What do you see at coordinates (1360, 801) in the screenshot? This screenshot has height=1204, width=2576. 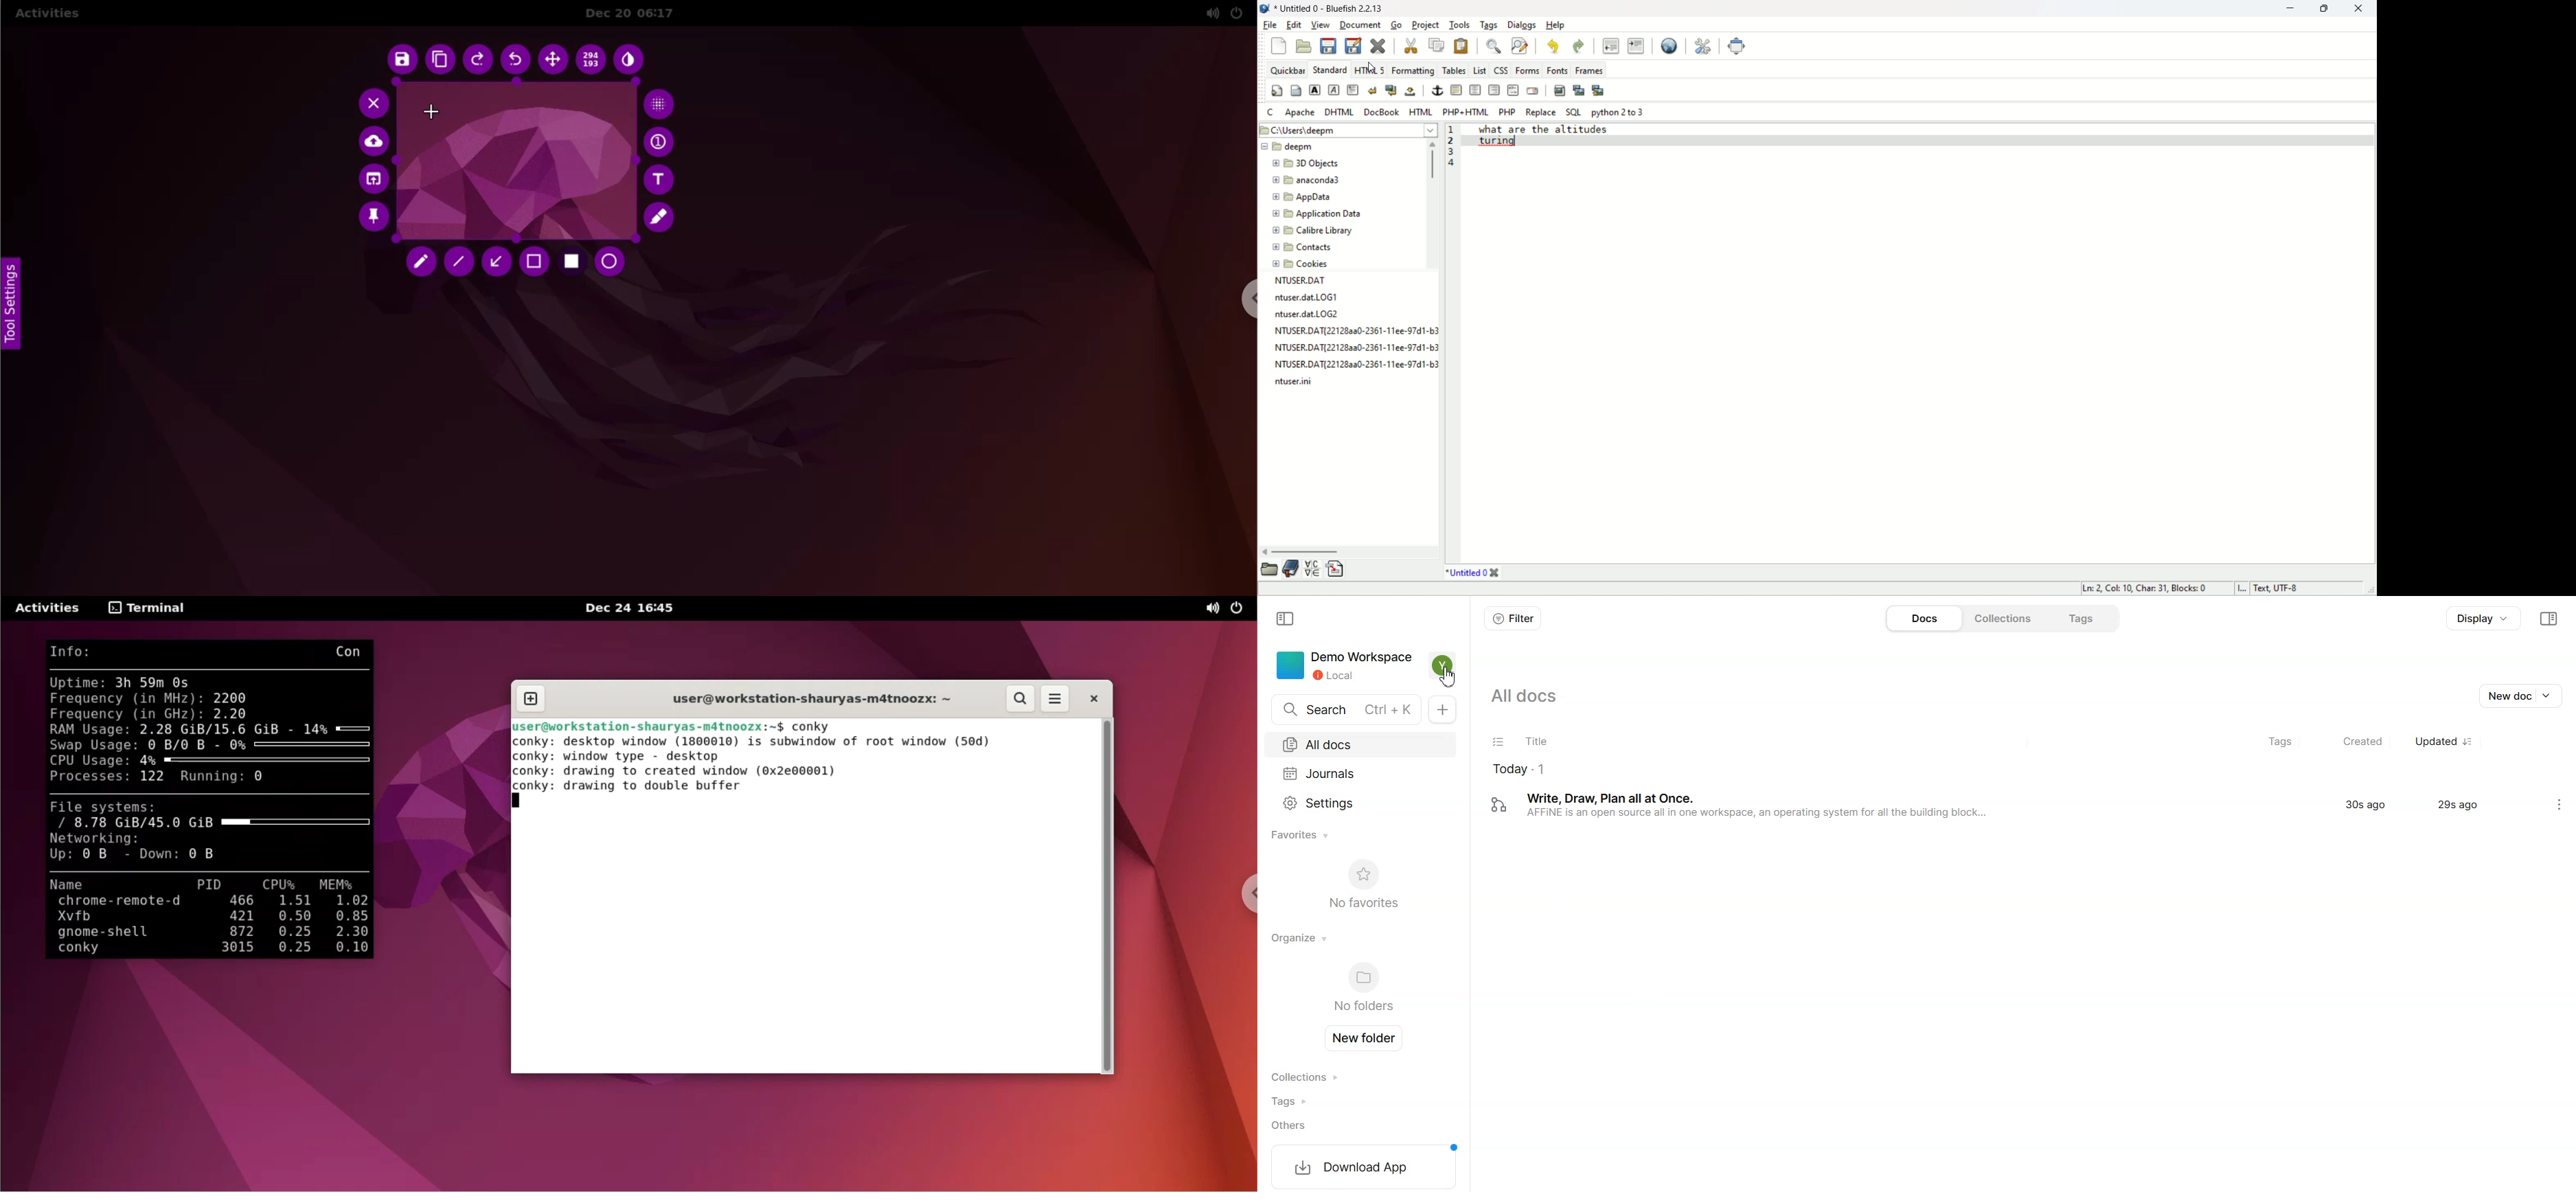 I see `Settings` at bounding box center [1360, 801].